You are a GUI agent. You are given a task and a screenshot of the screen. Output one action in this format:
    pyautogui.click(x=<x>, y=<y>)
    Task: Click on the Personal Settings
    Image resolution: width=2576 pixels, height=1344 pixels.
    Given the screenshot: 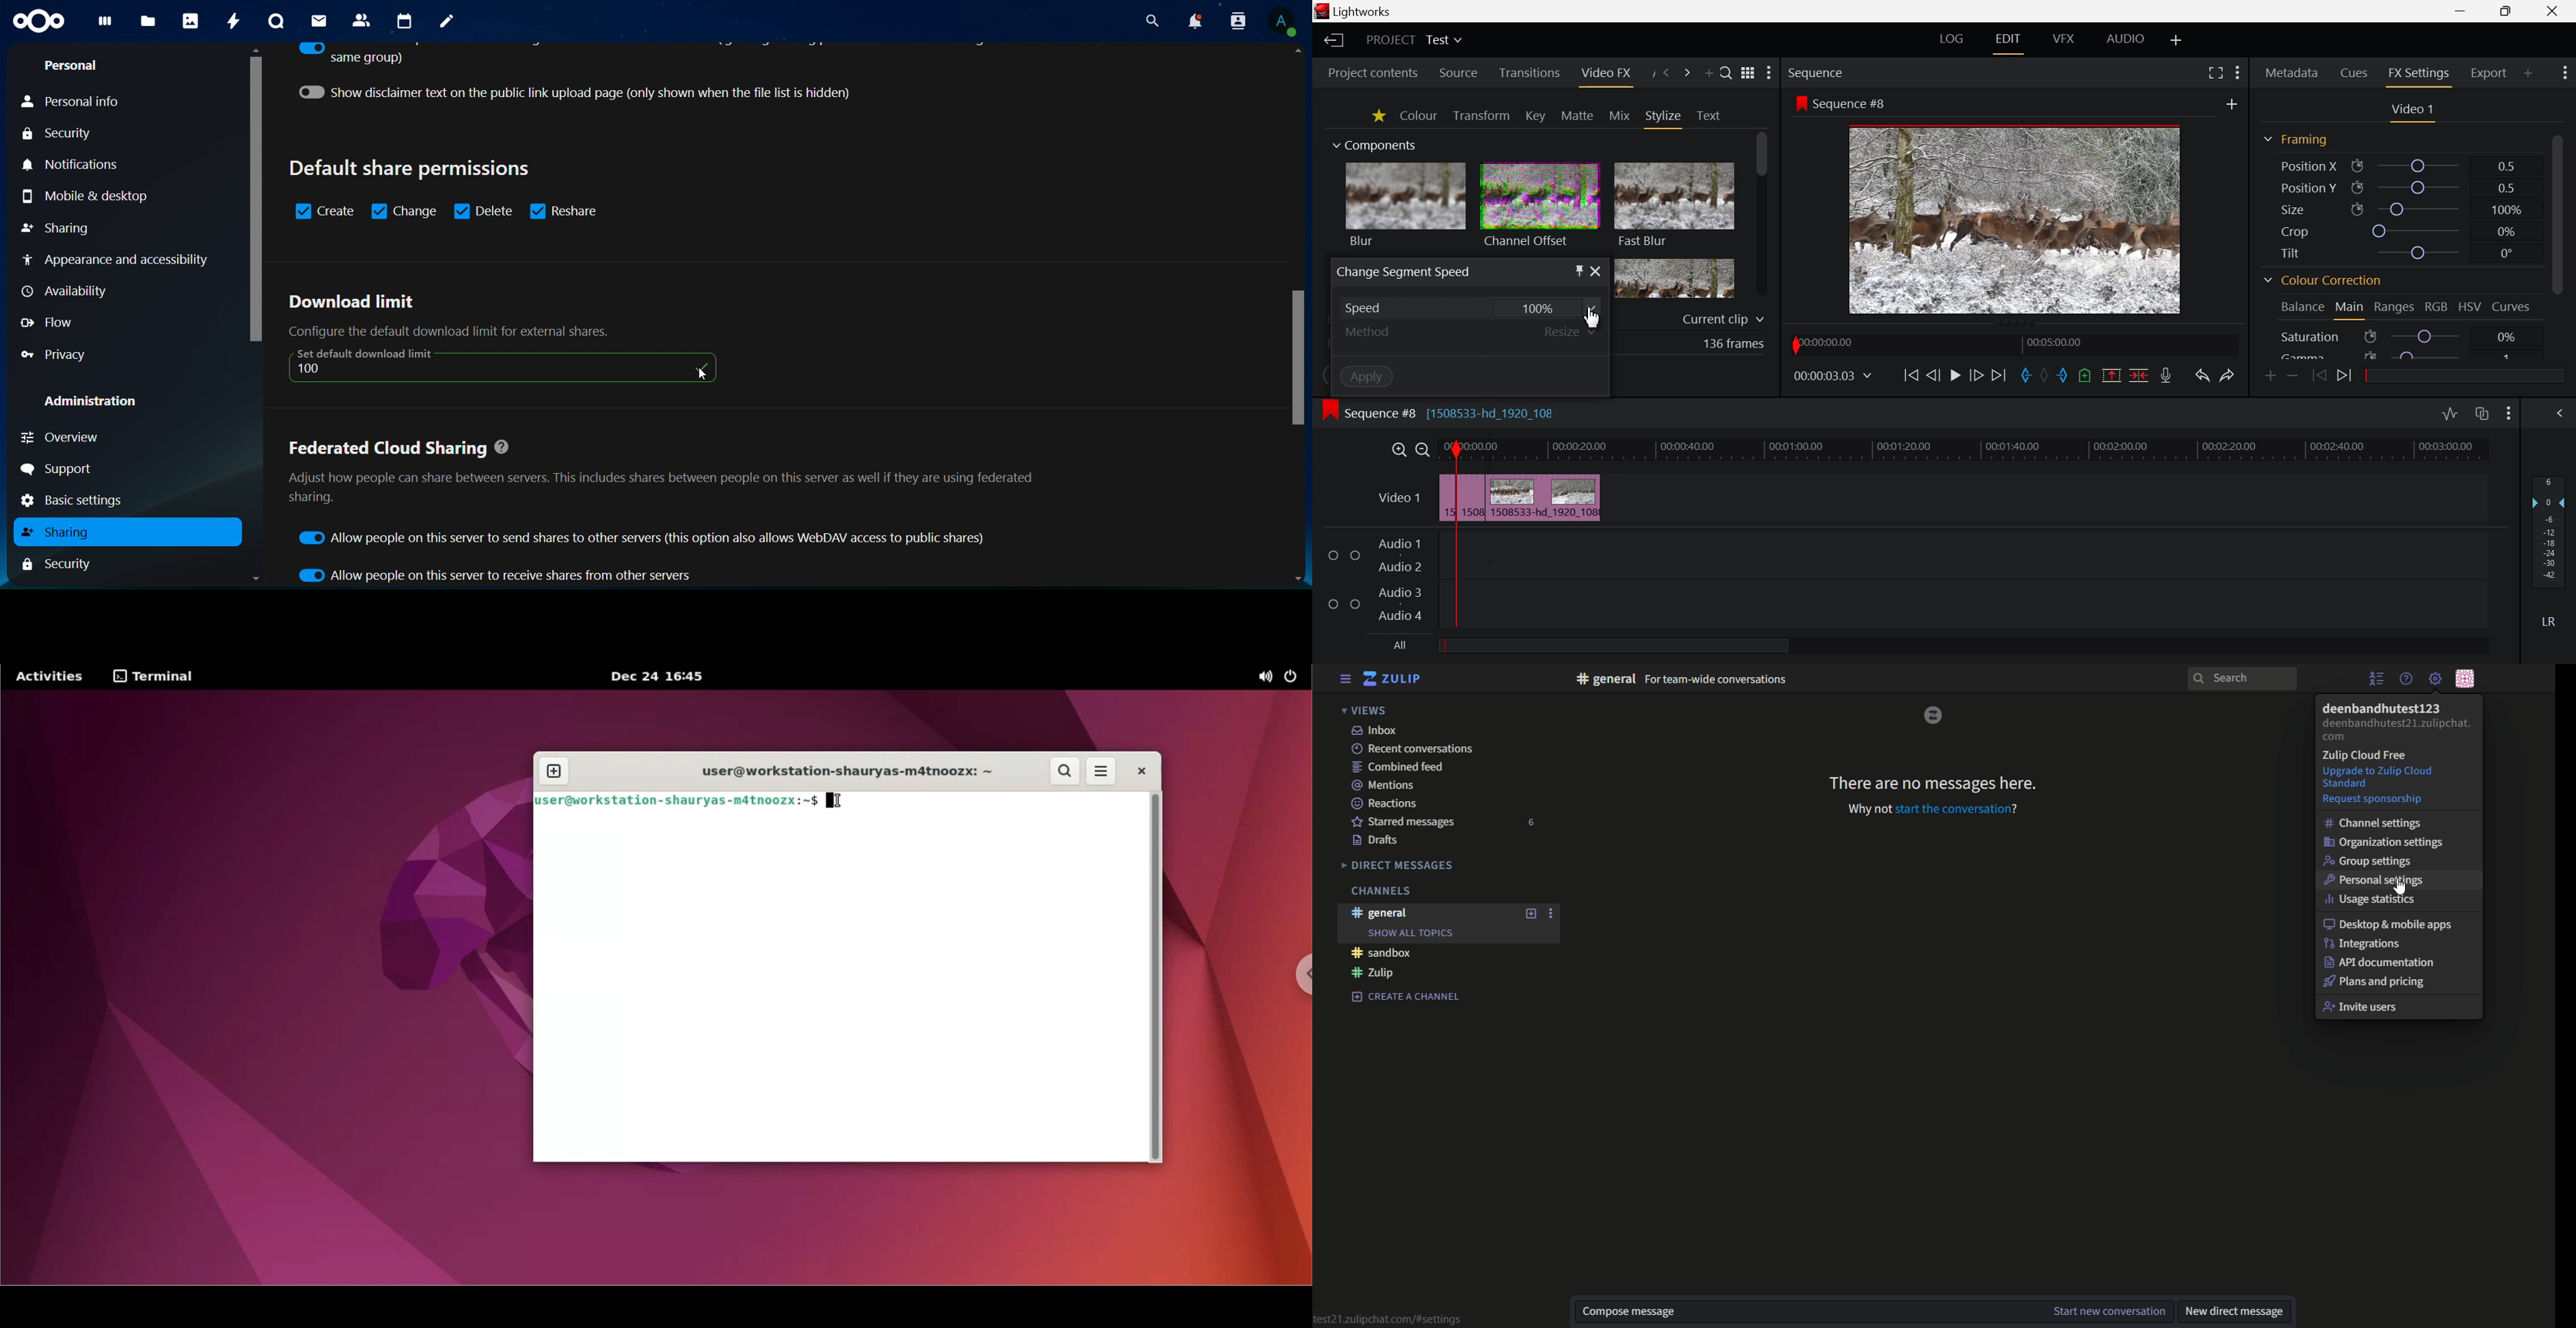 What is the action you would take?
    pyautogui.click(x=2382, y=881)
    